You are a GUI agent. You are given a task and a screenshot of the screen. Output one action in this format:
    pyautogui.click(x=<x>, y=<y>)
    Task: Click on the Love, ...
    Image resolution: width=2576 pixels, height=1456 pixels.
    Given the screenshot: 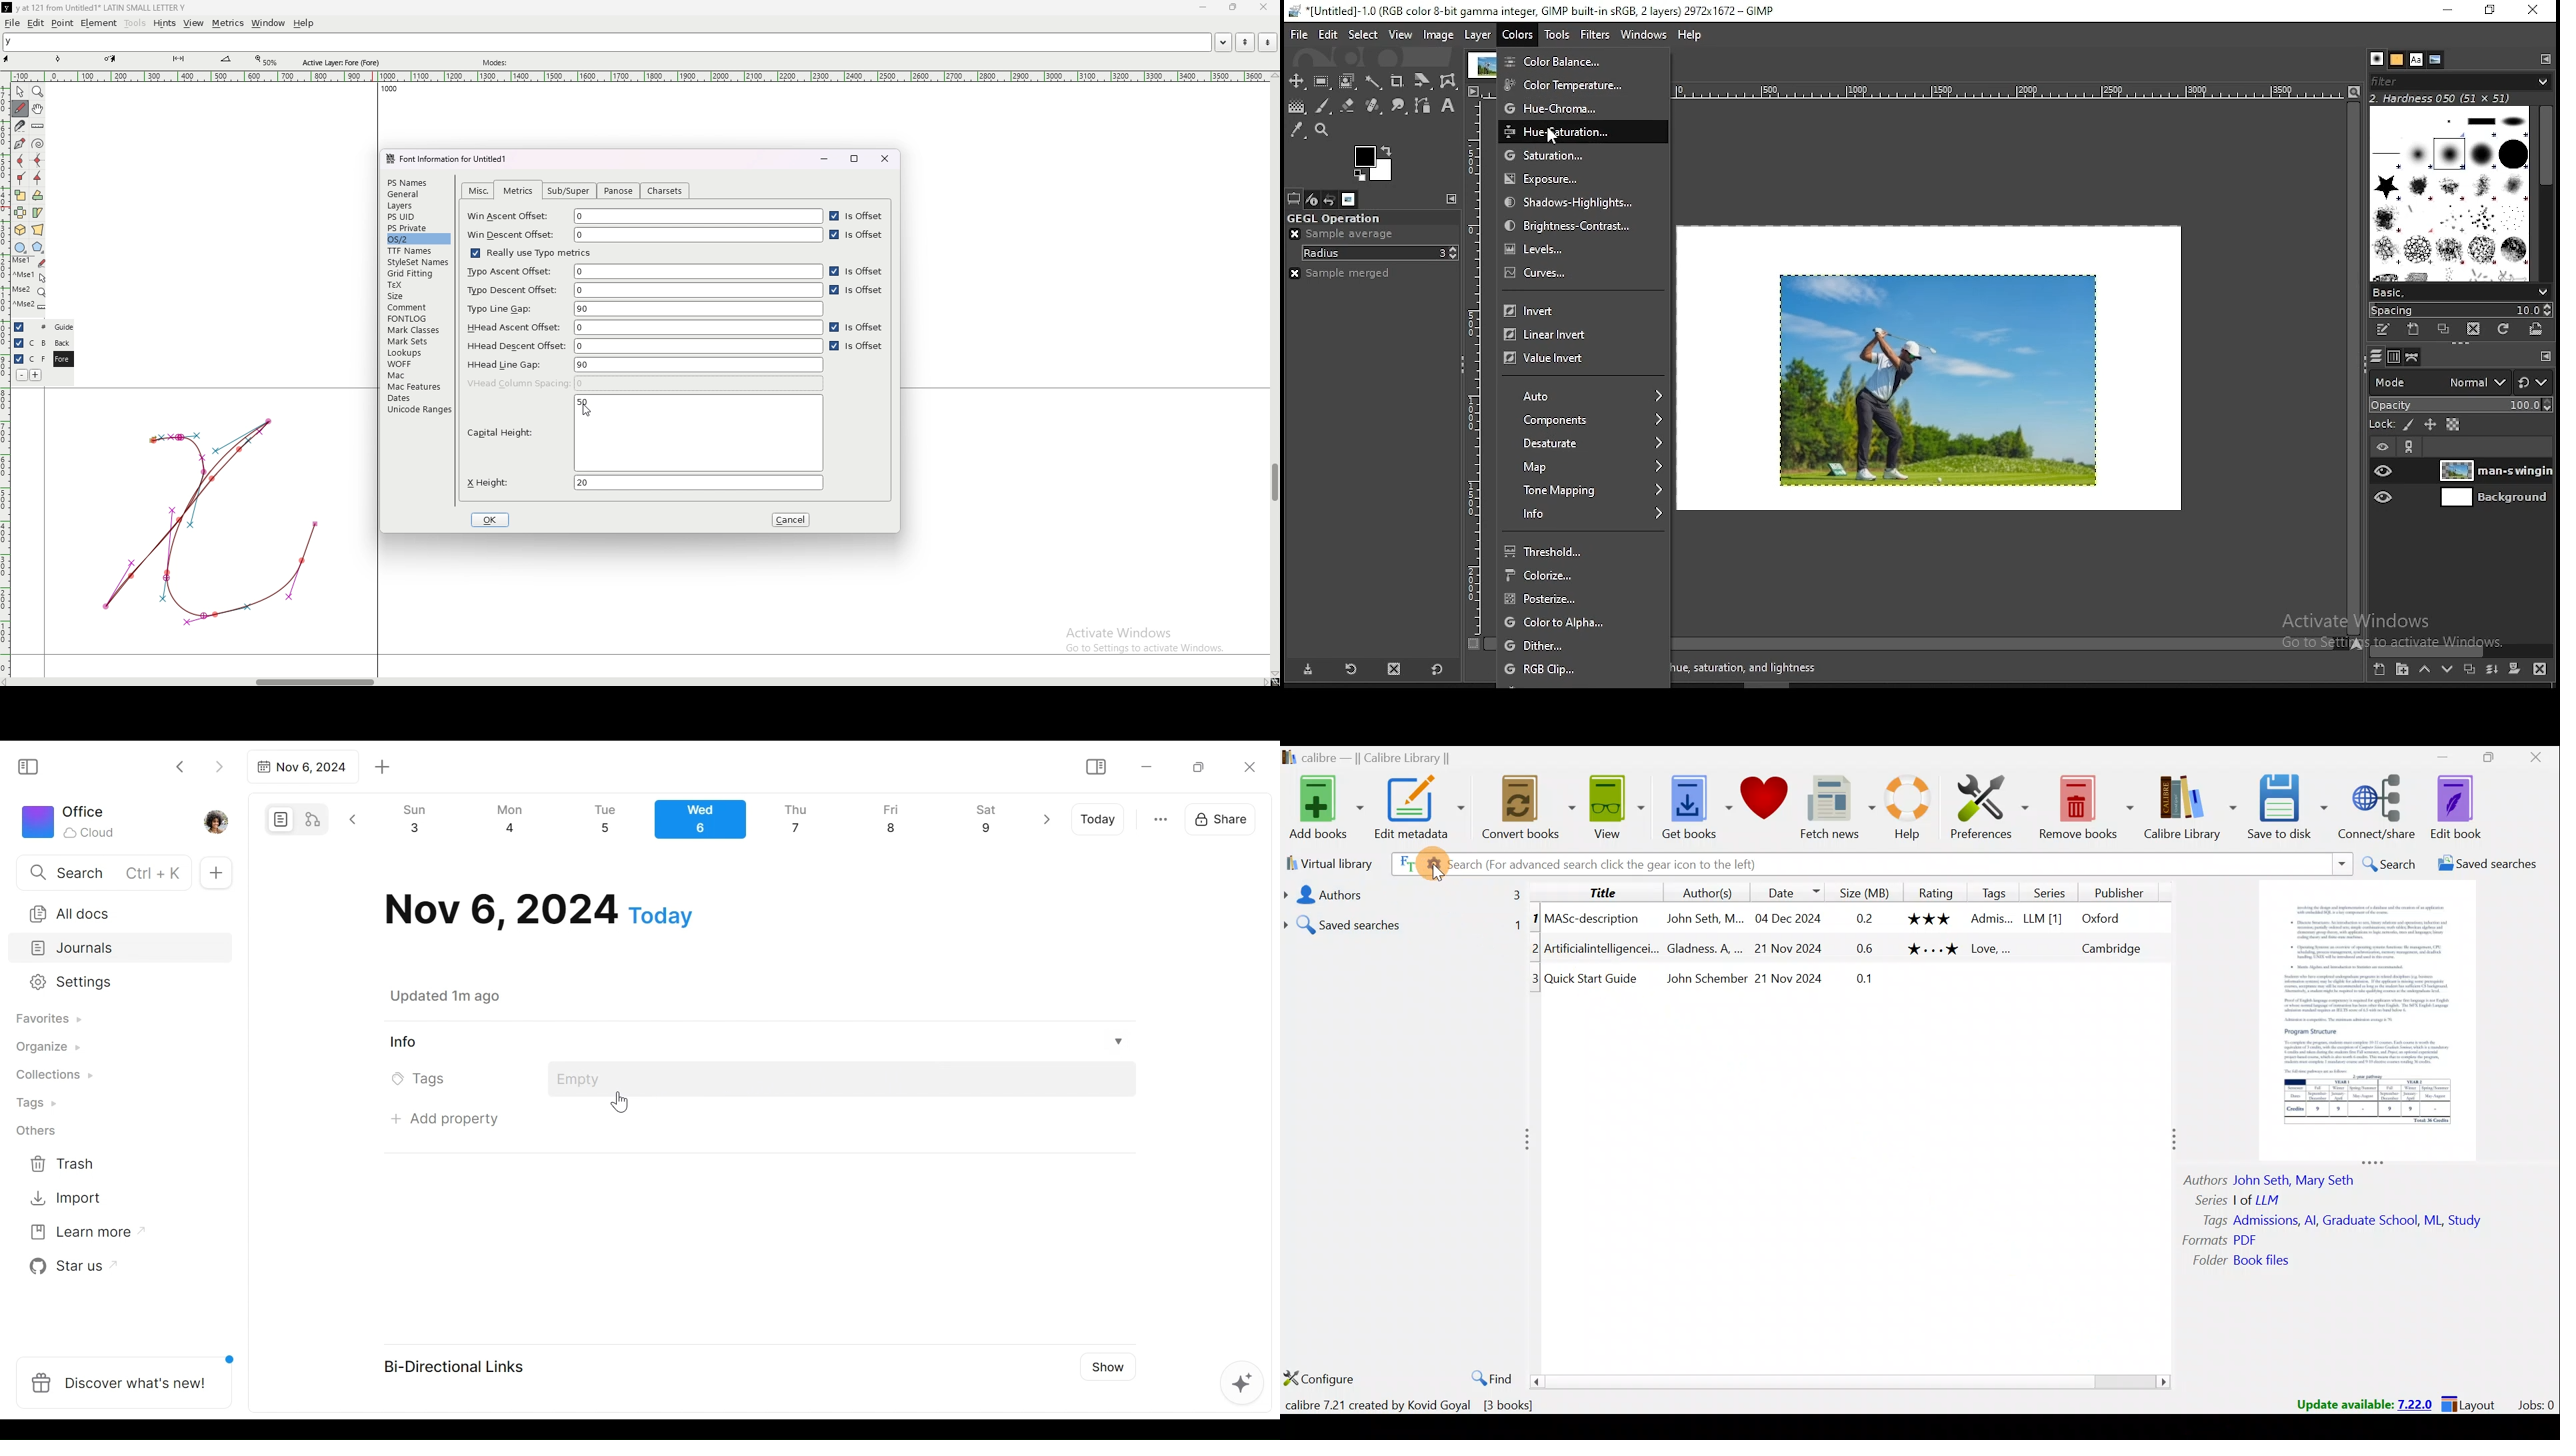 What is the action you would take?
    pyautogui.click(x=1992, y=951)
    